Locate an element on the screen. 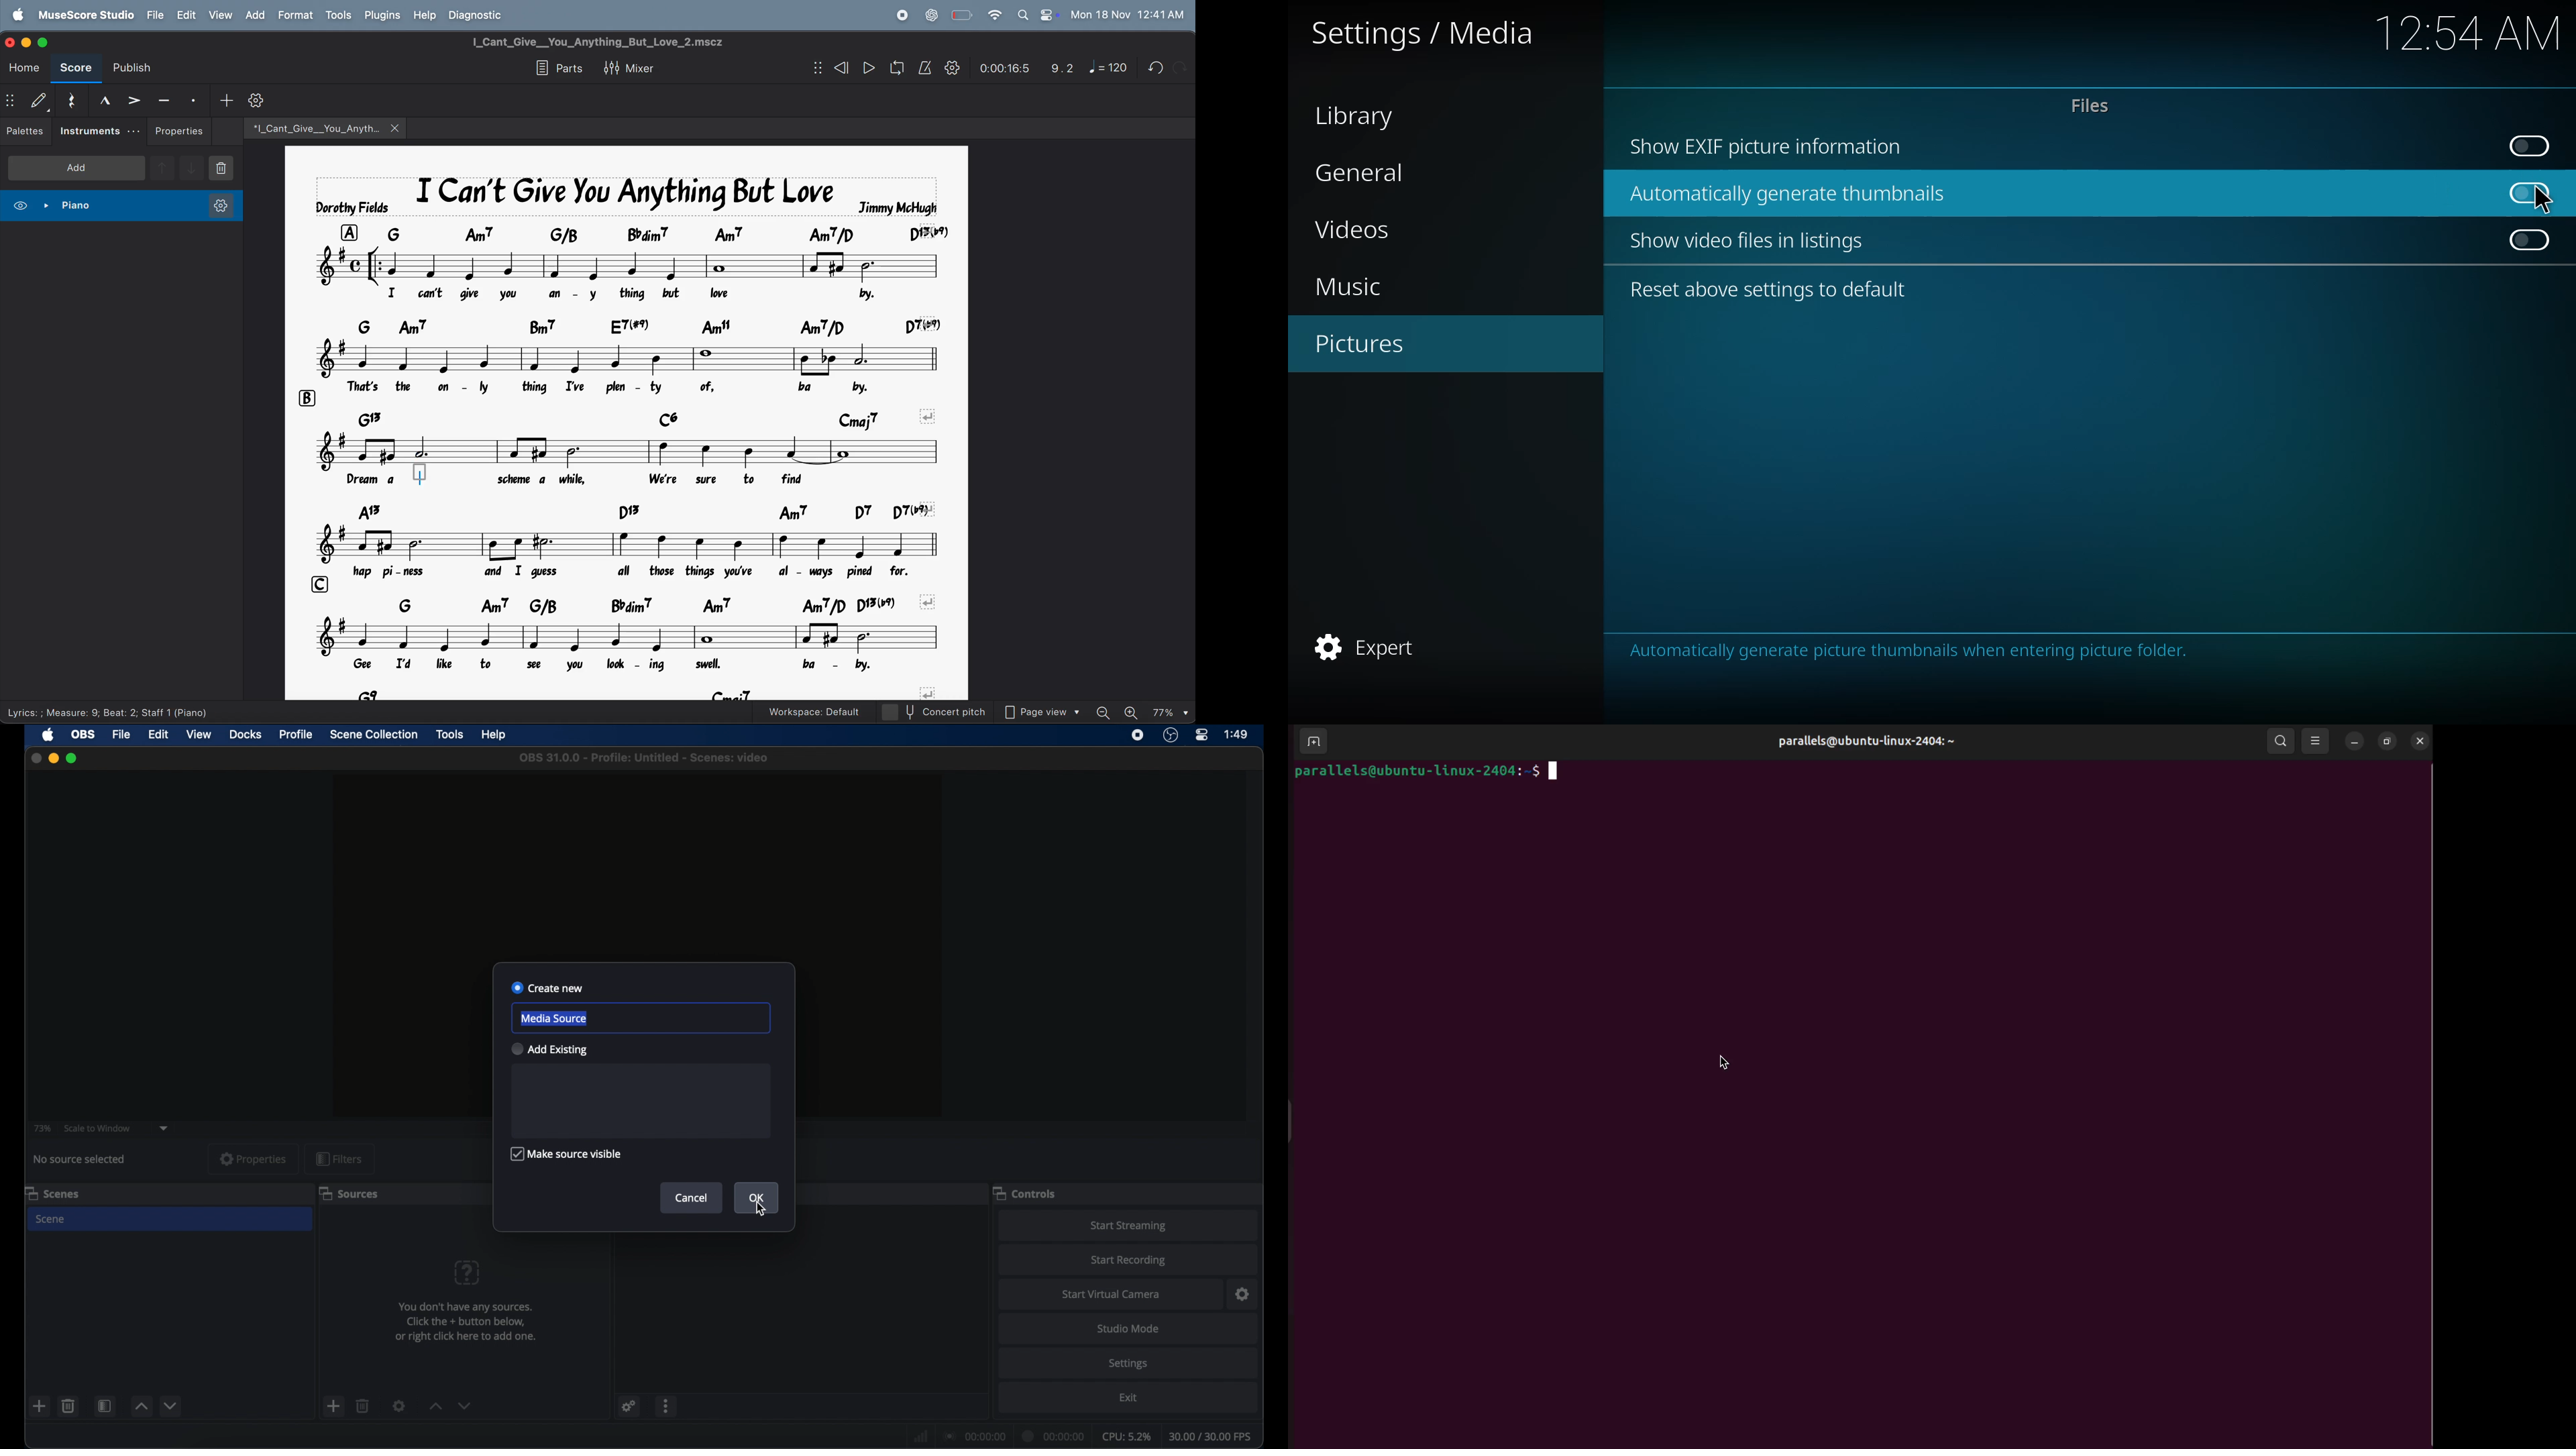 The image size is (2576, 1456). chord symbols is located at coordinates (660, 605).